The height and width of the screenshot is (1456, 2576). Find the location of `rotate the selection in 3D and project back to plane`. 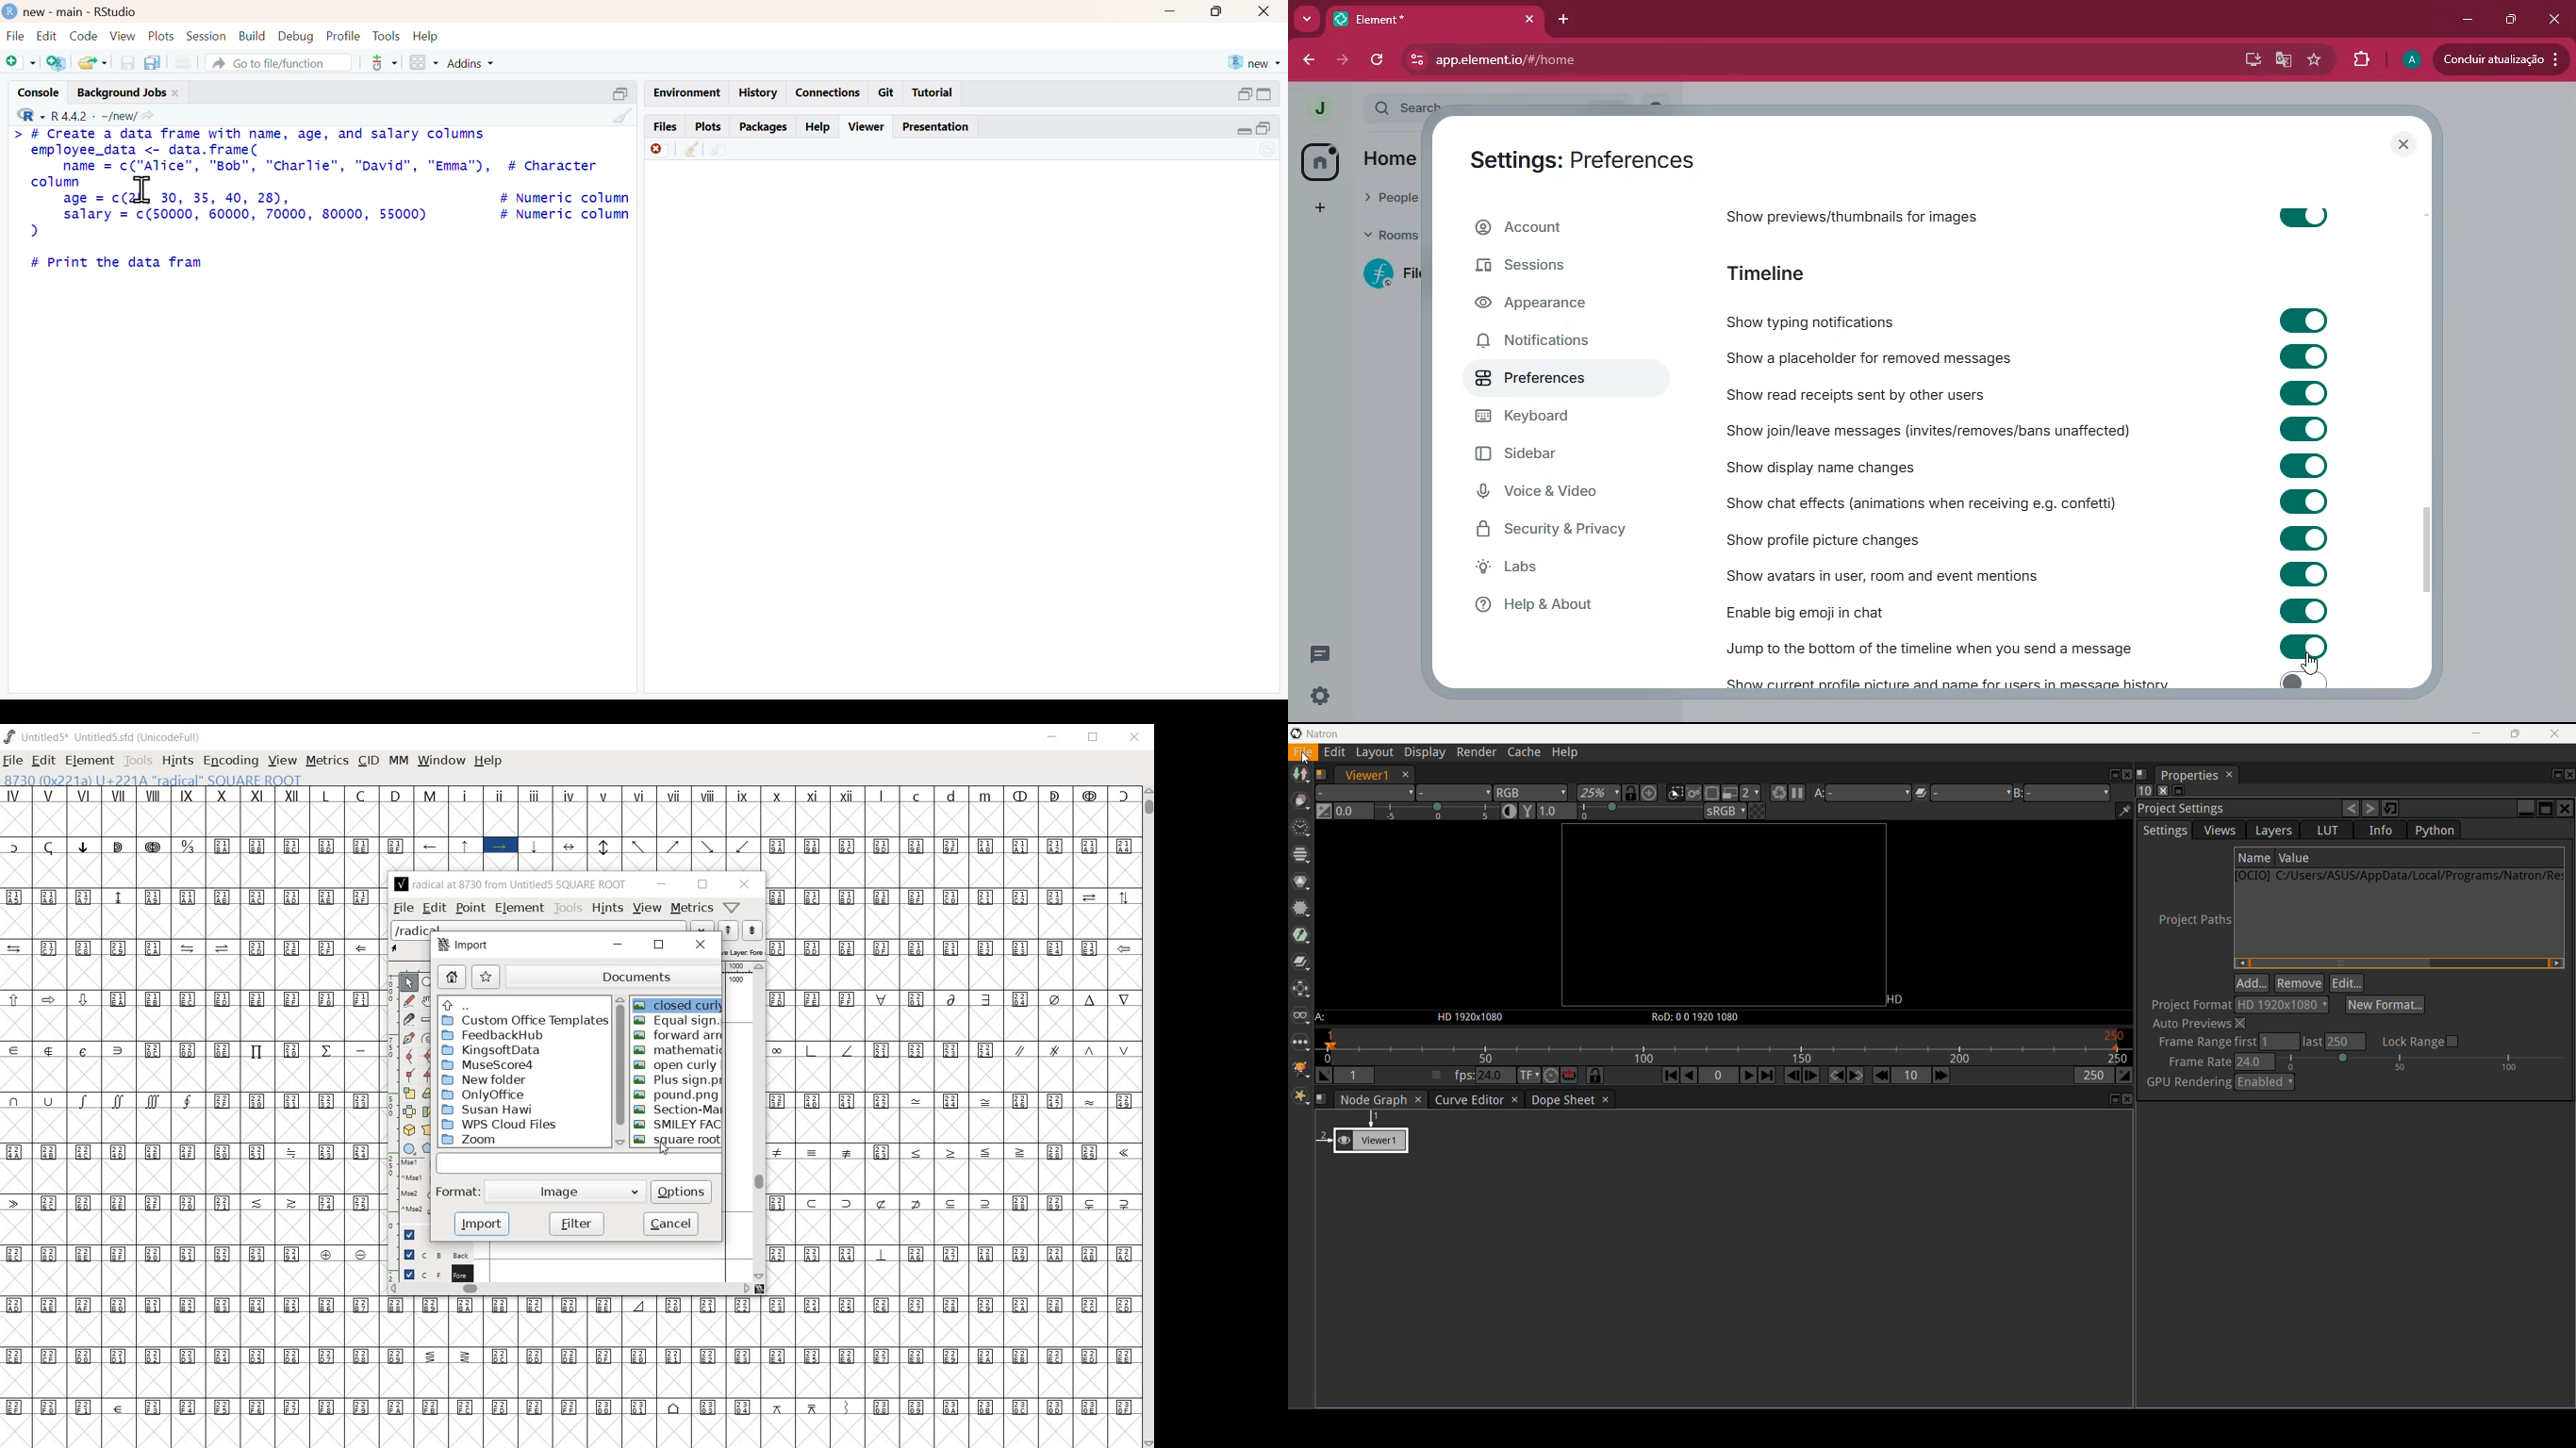

rotate the selection in 3D and project back to plane is located at coordinates (409, 1131).